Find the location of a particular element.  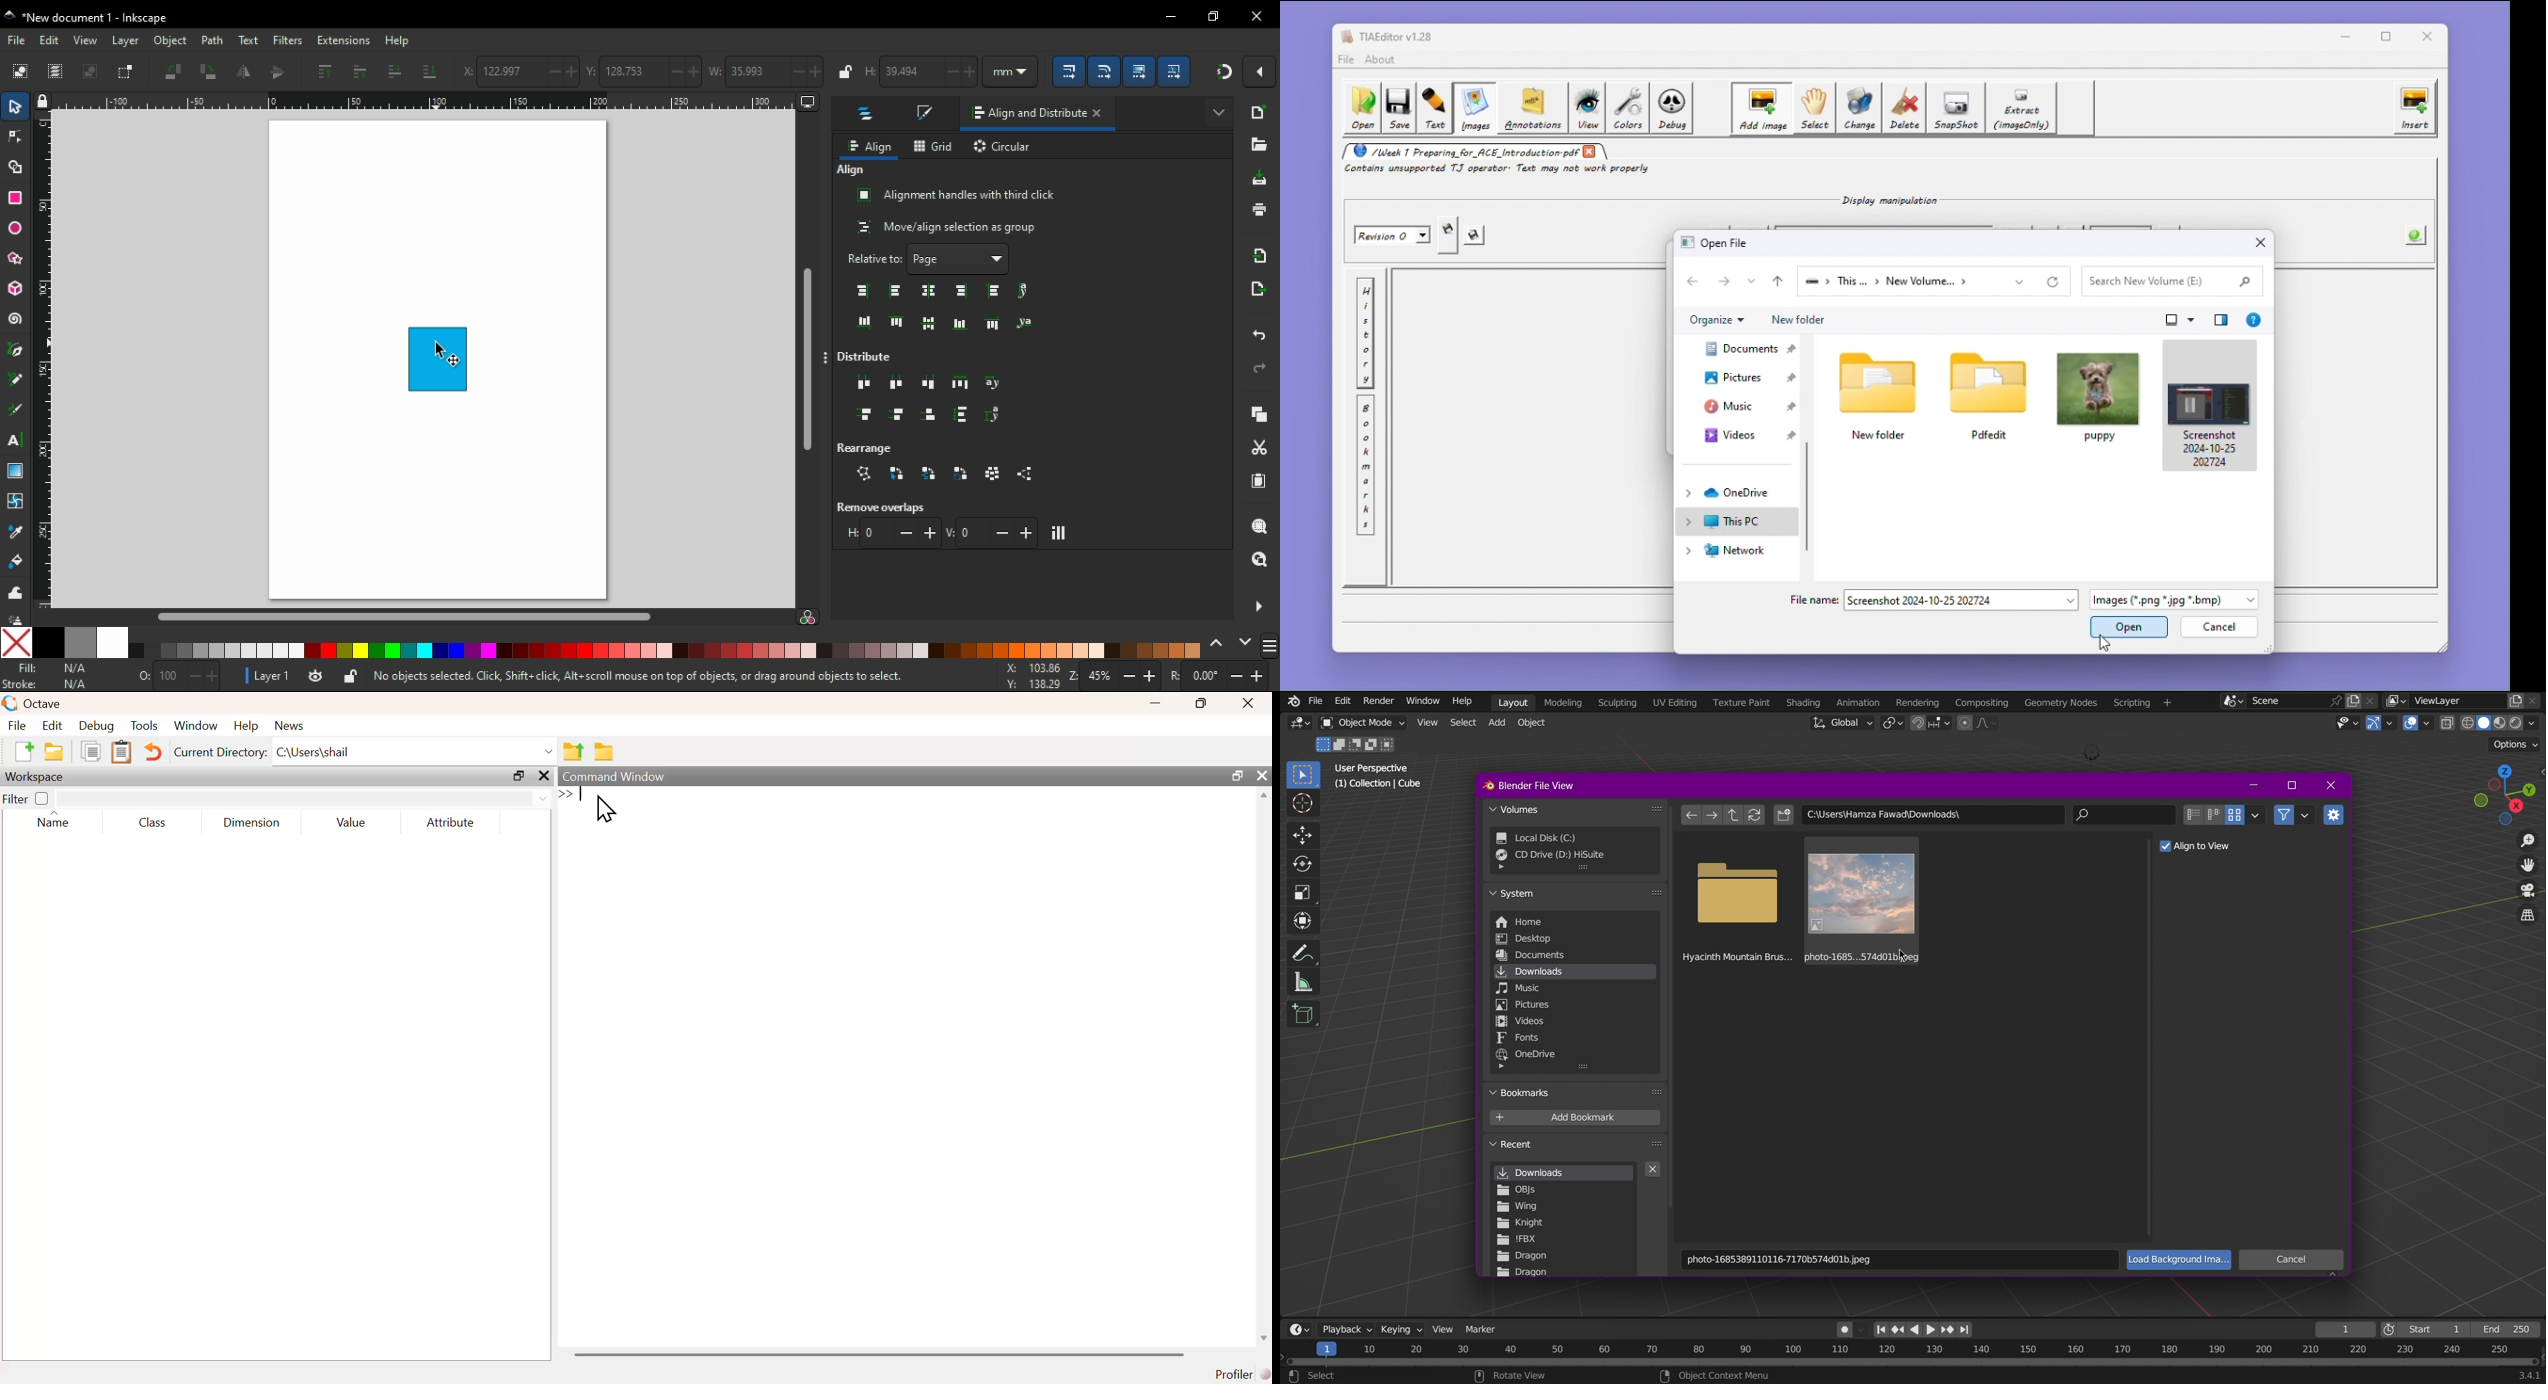

cursor is located at coordinates (442, 349).